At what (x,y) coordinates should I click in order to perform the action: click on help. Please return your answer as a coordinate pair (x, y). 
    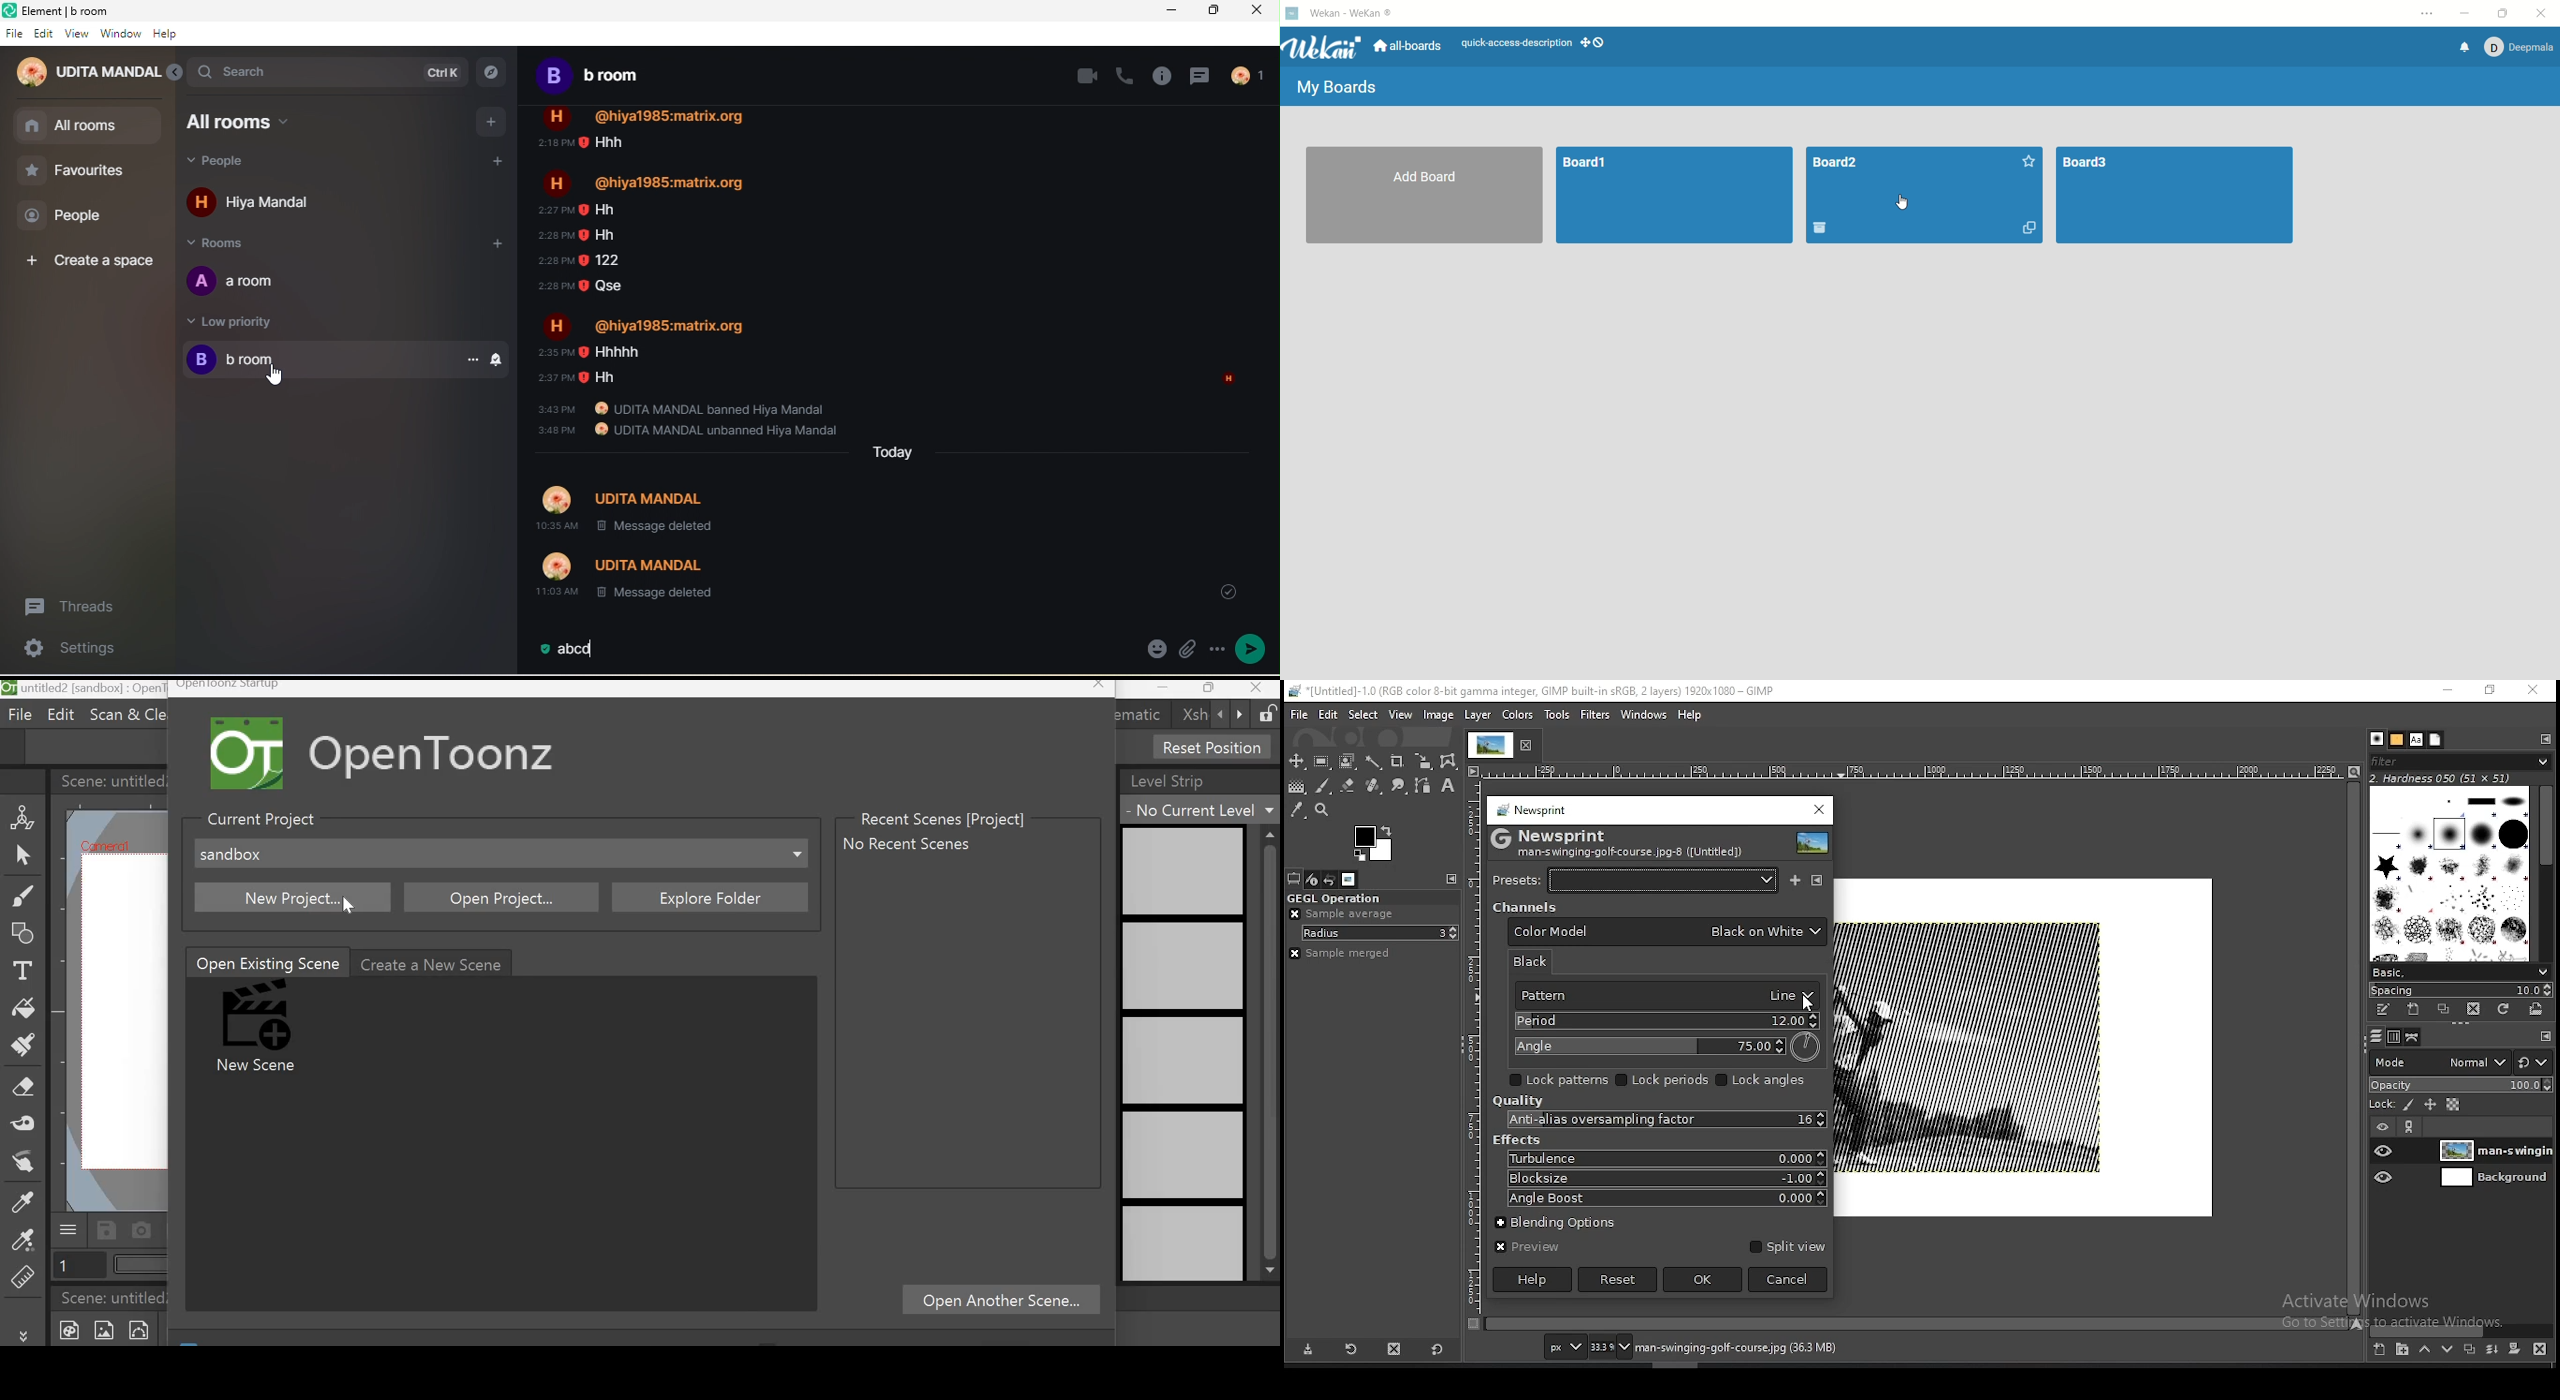
    Looking at the image, I should click on (169, 36).